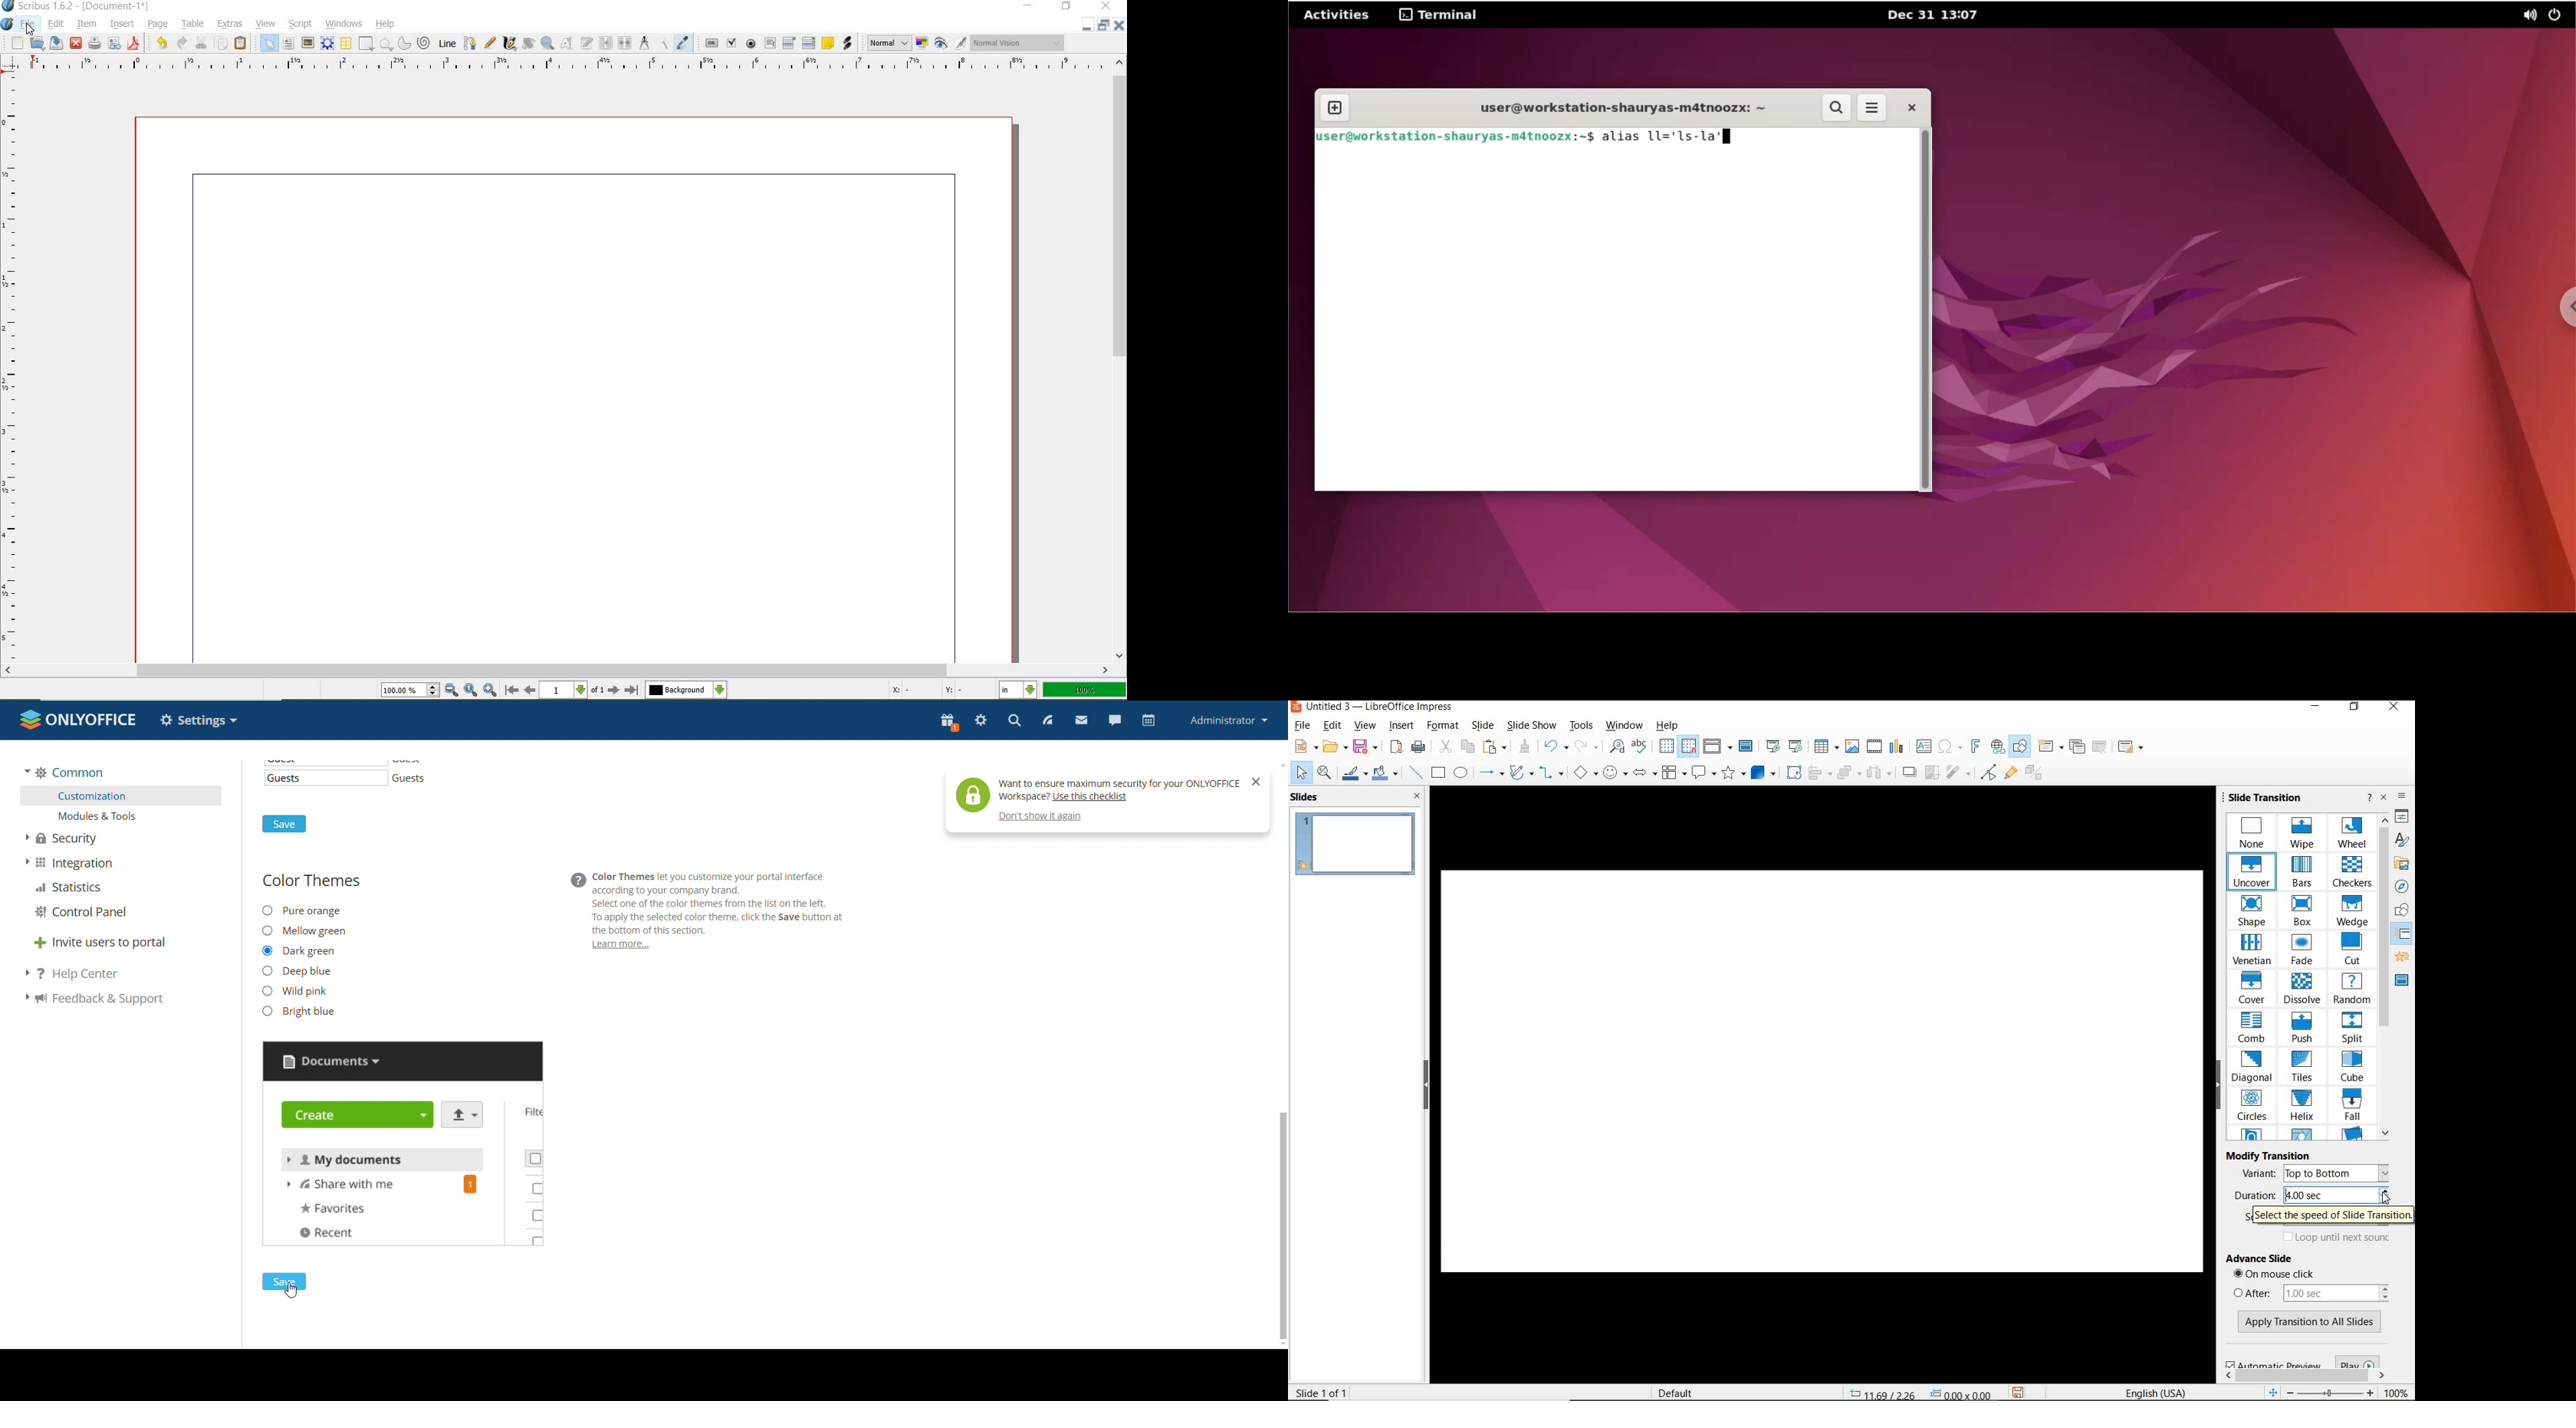 The image size is (2576, 1428). Describe the element at coordinates (848, 42) in the screenshot. I see `link annotation` at that location.